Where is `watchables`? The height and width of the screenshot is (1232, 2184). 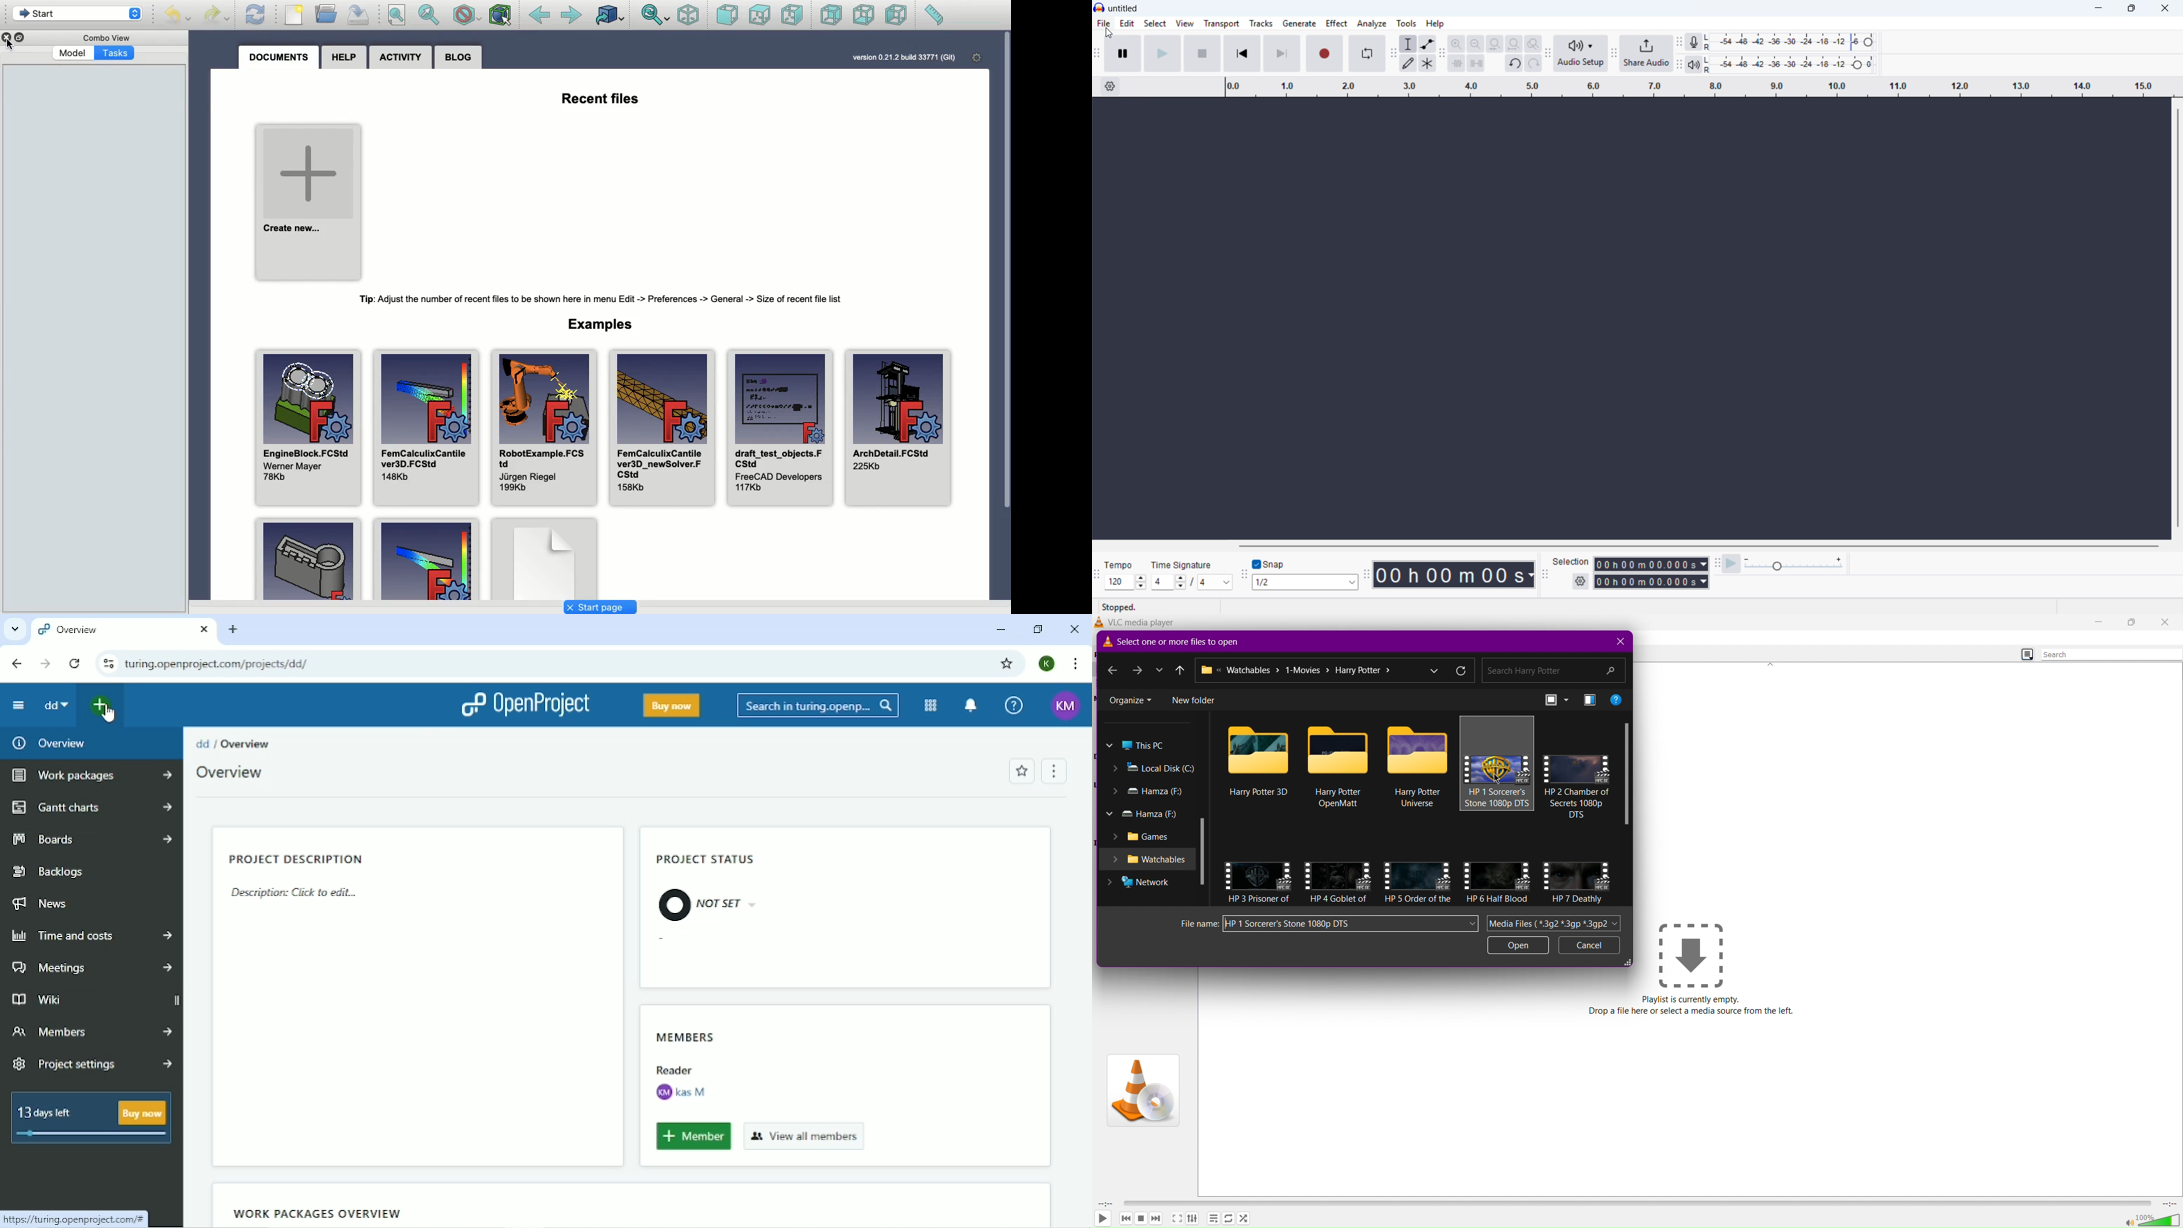
watchables is located at coordinates (1149, 860).